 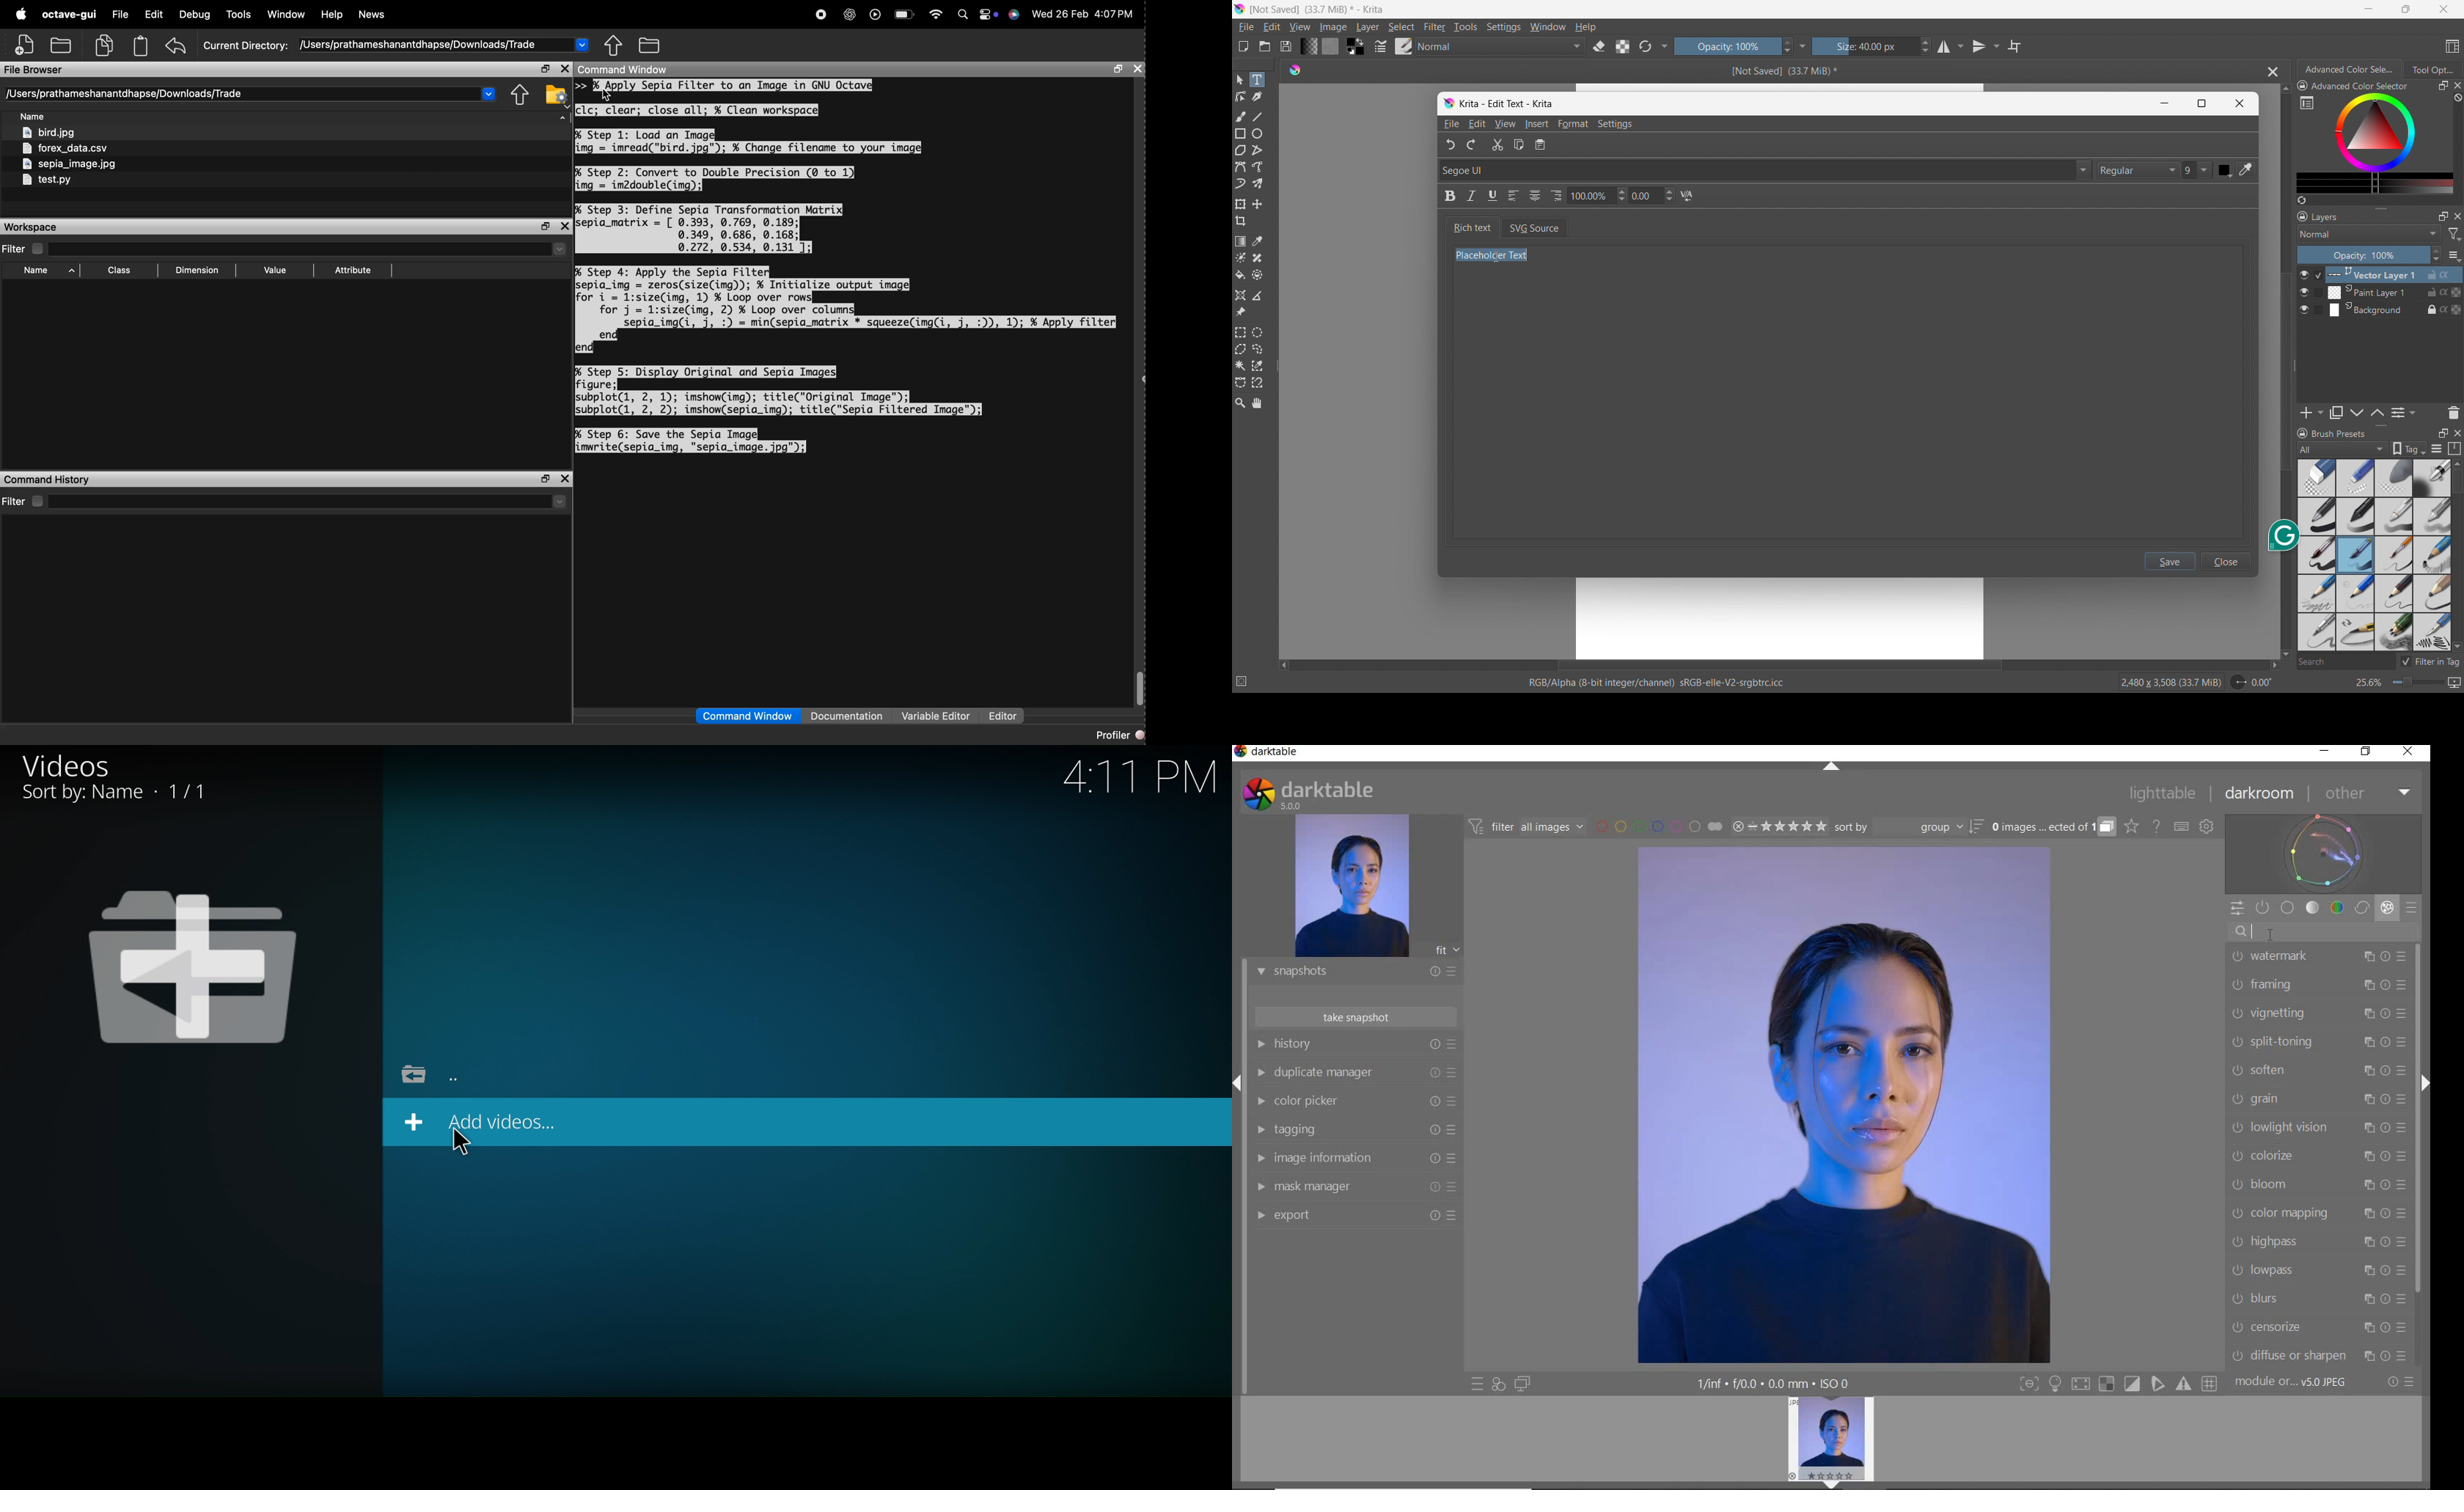 I want to click on filter, so click(x=1435, y=27).